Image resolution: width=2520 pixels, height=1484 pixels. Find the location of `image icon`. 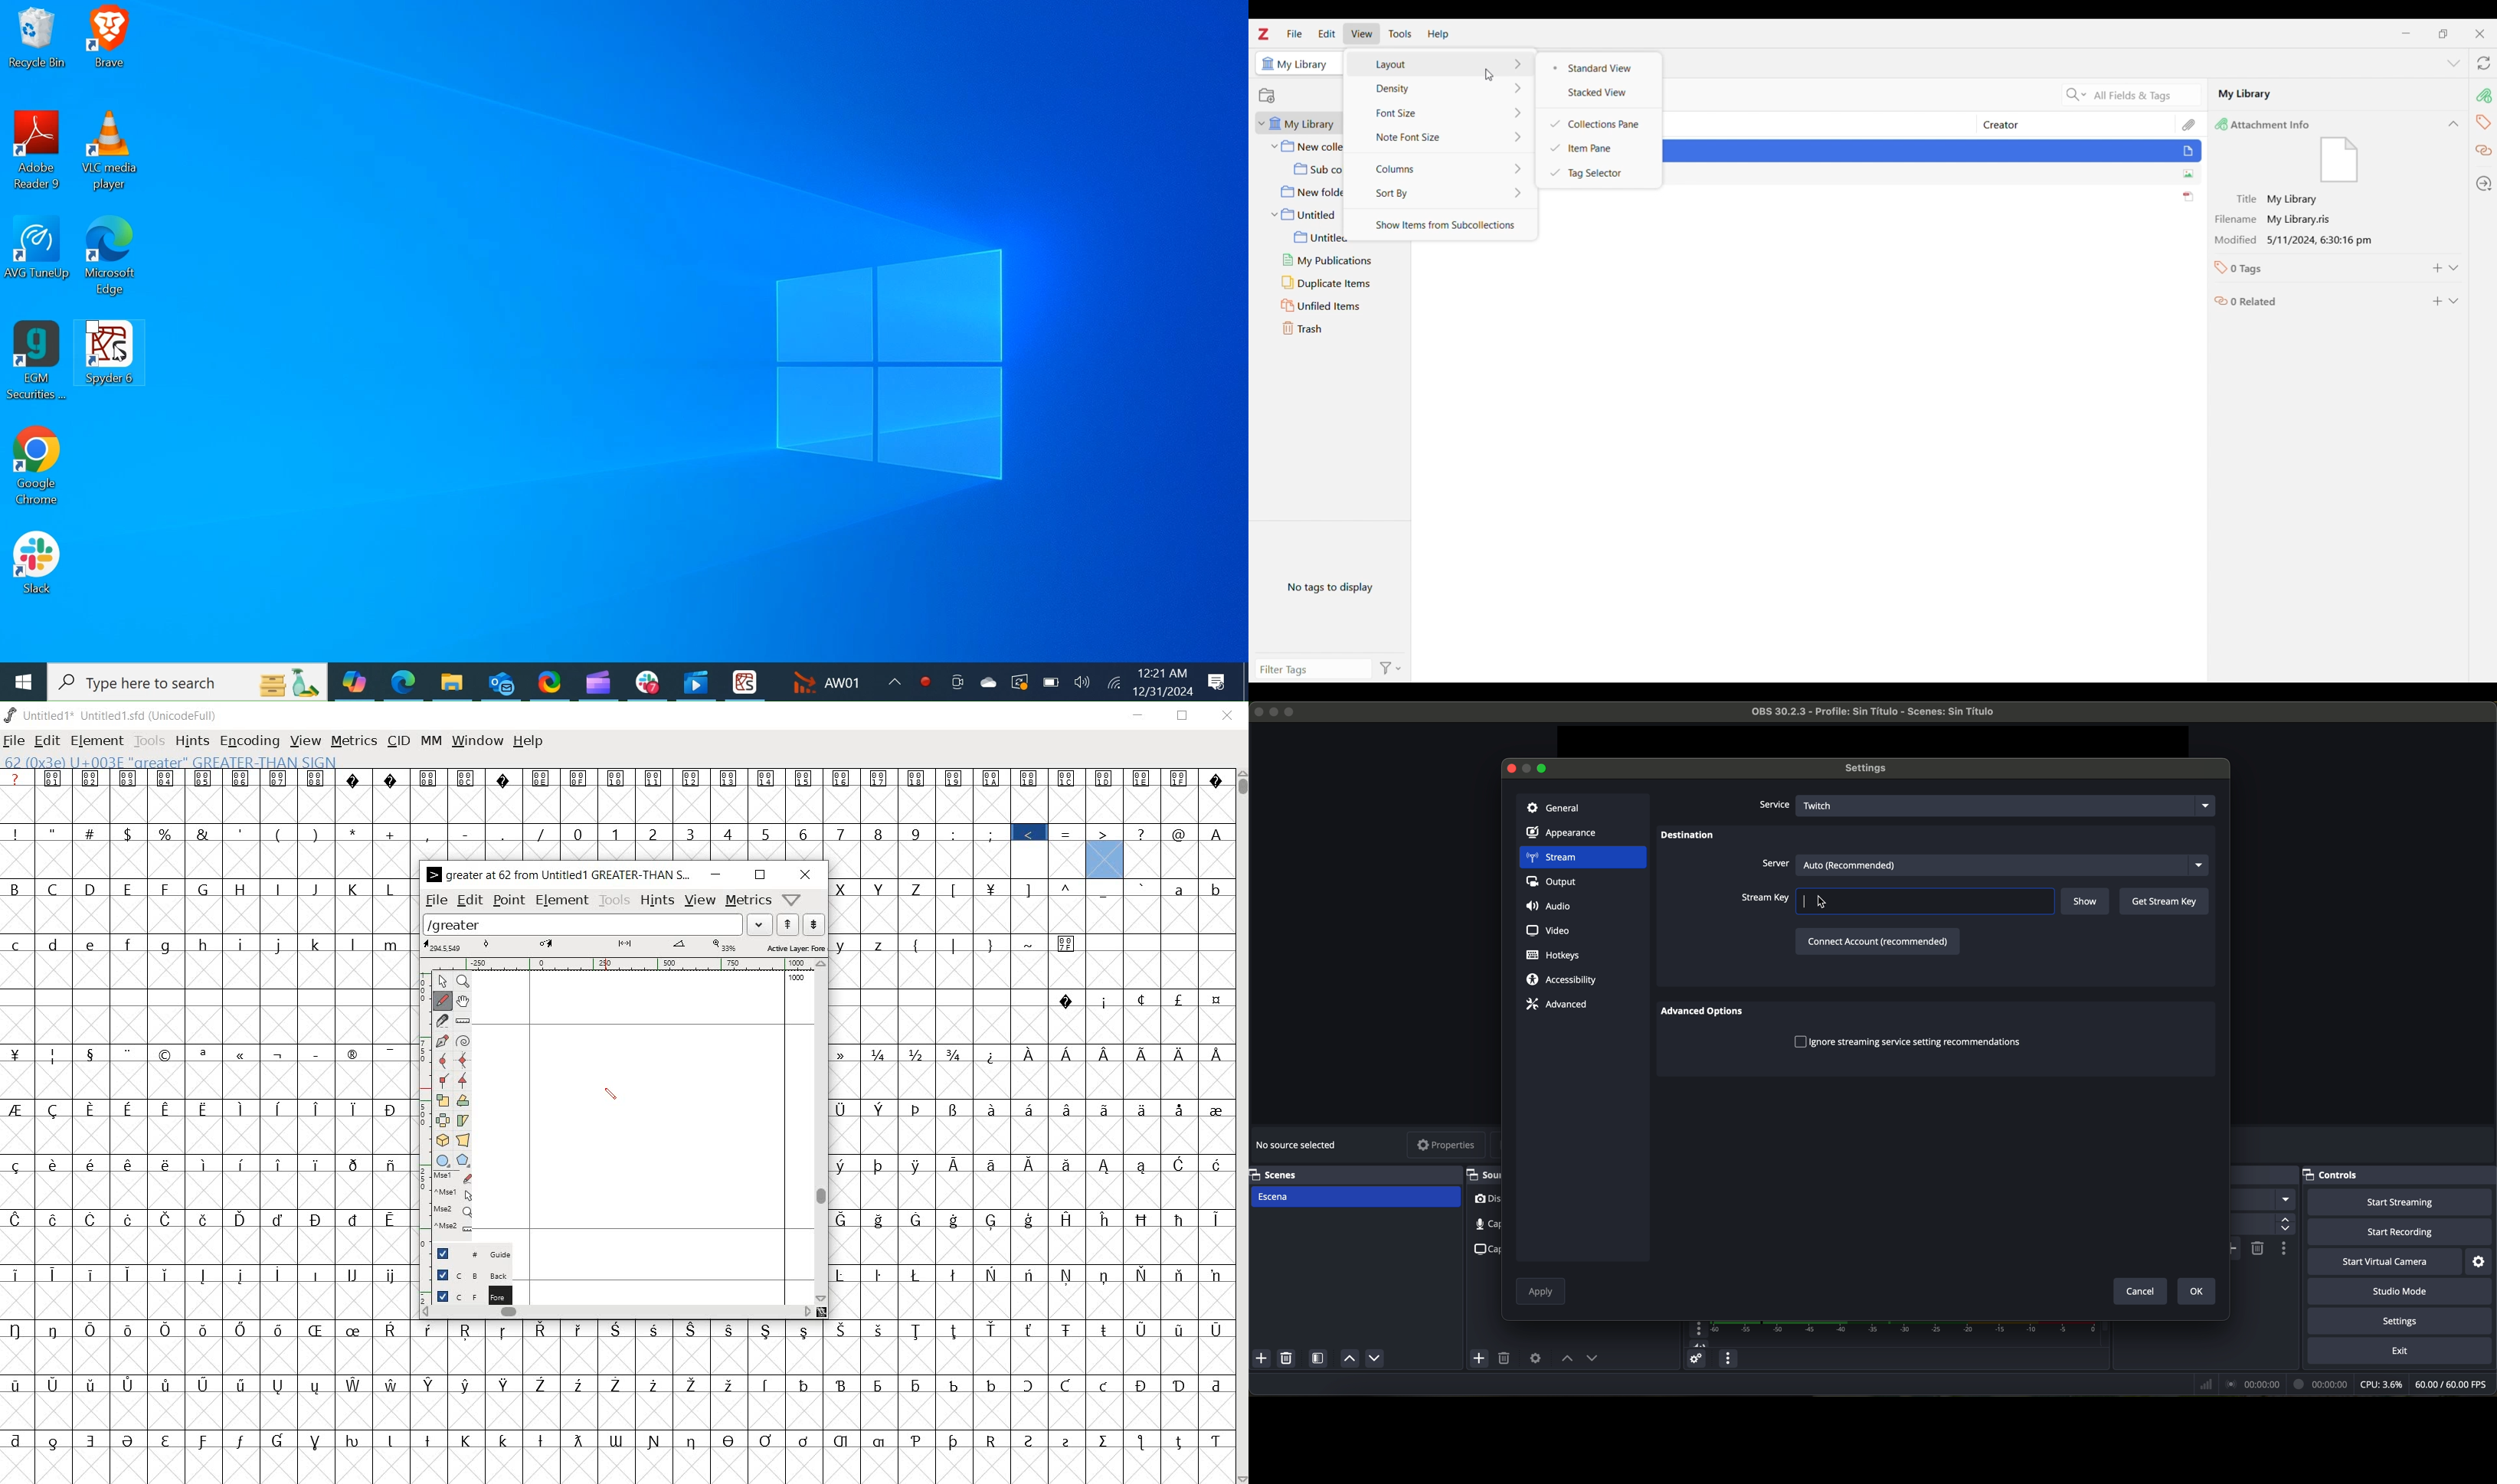

image icon is located at coordinates (2187, 174).